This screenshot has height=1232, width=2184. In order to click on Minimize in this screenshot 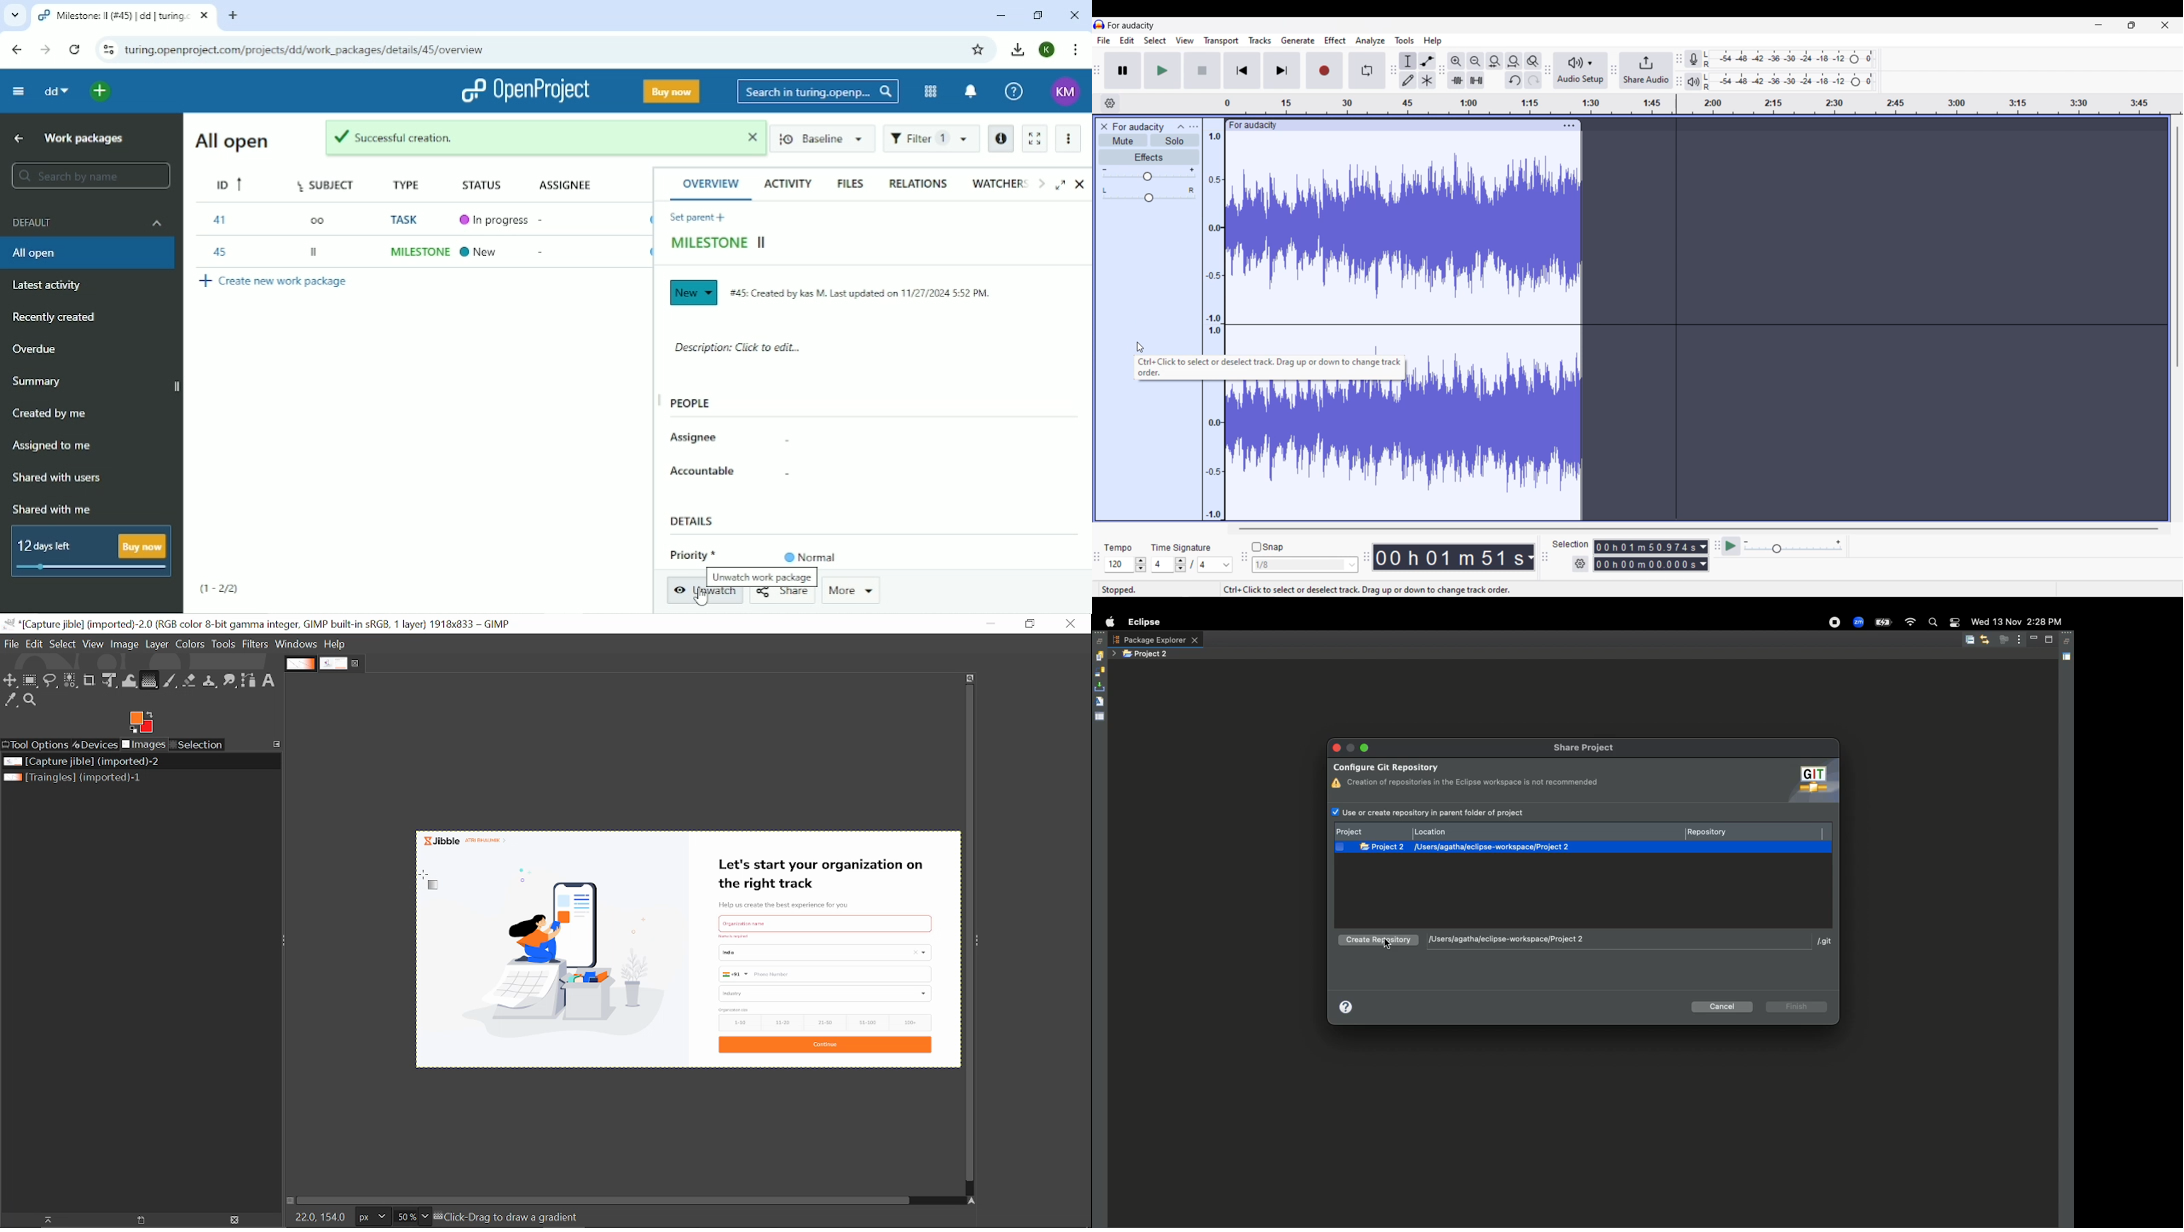, I will do `click(1000, 17)`.